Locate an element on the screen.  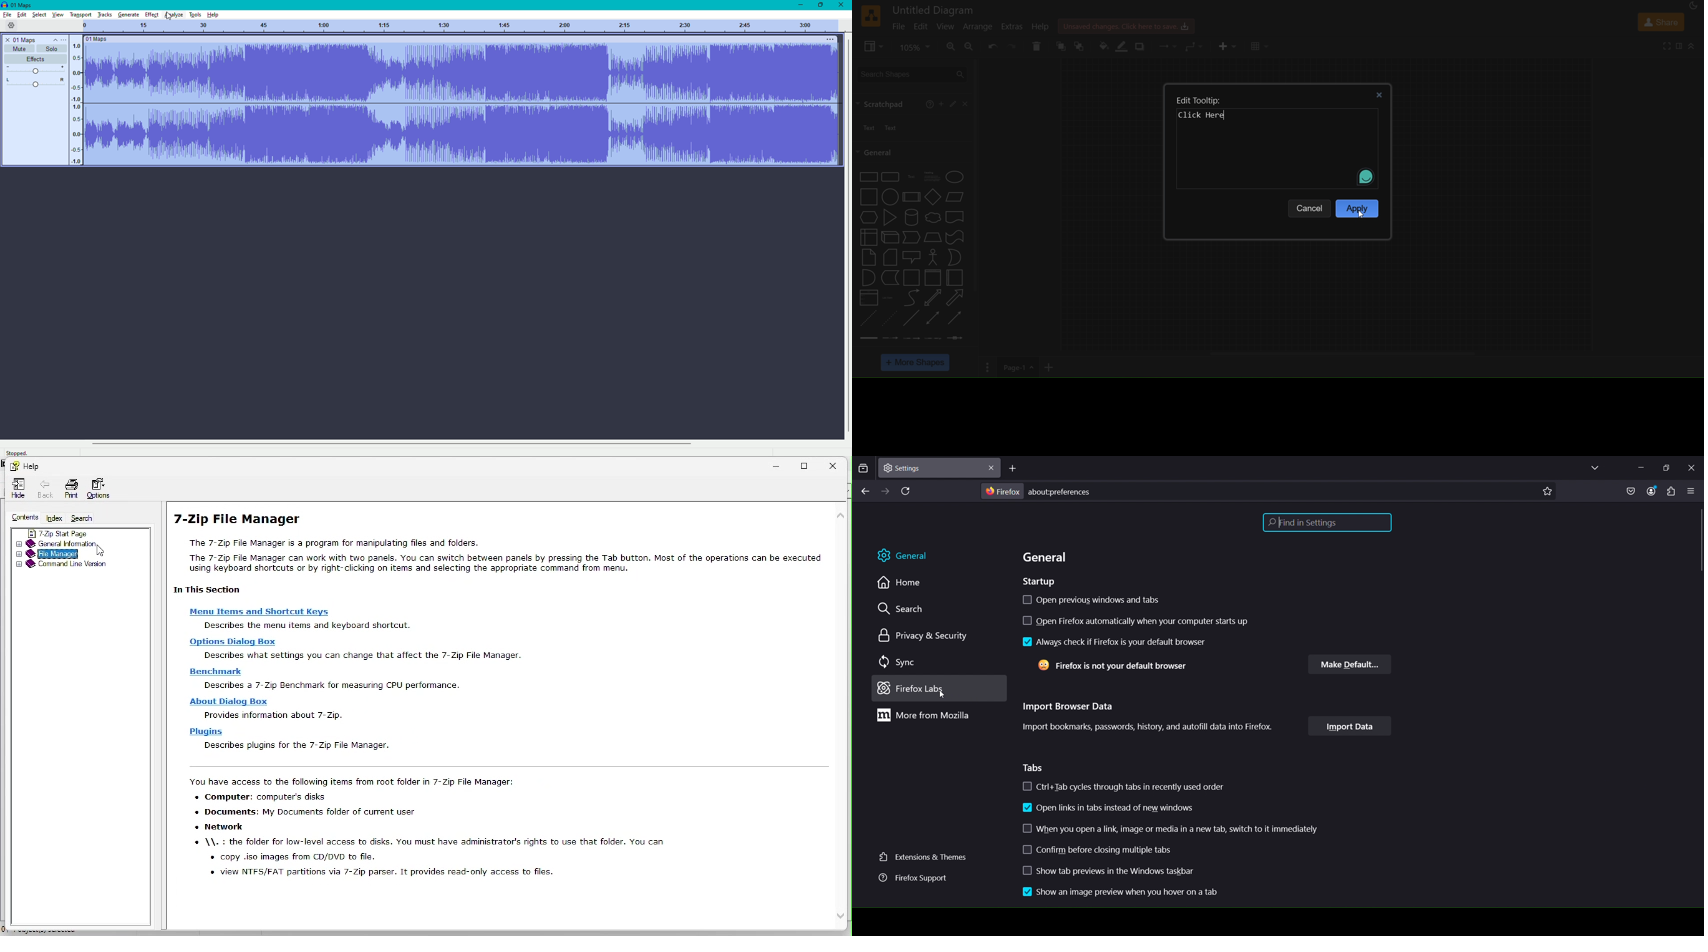
list all tabs is located at coordinates (1592, 468).